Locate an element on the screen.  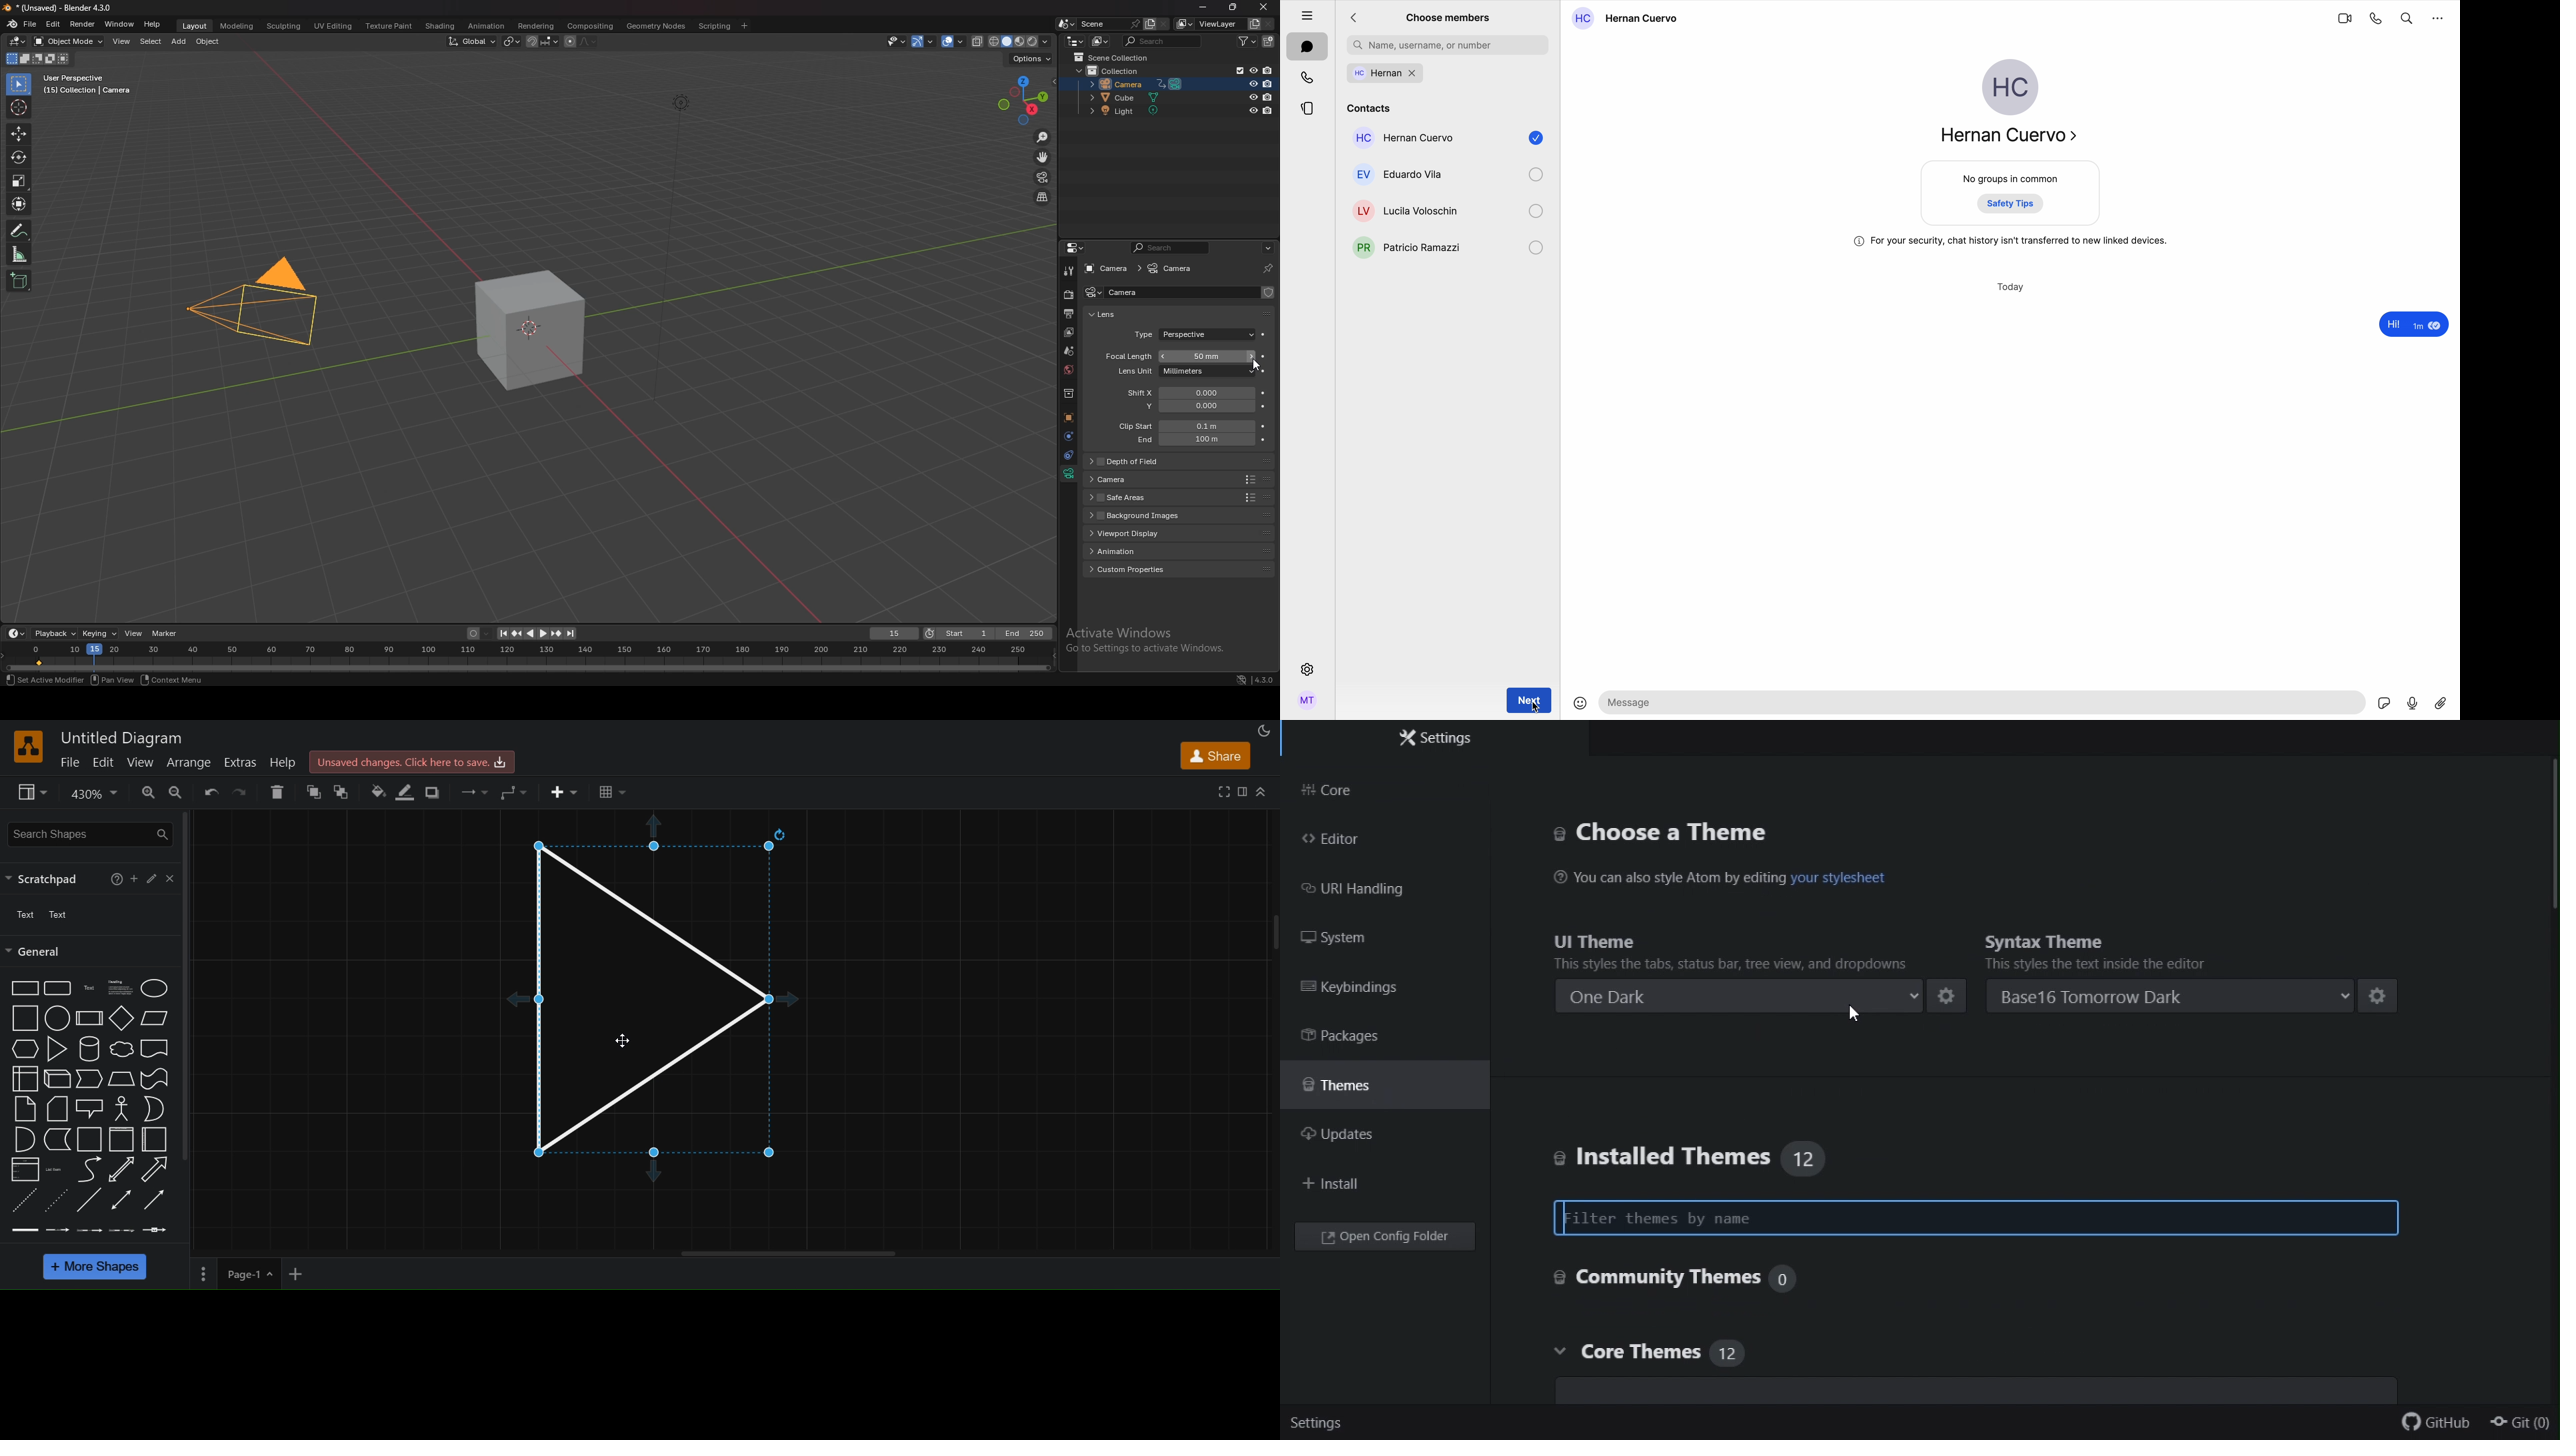
select is located at coordinates (149, 41).